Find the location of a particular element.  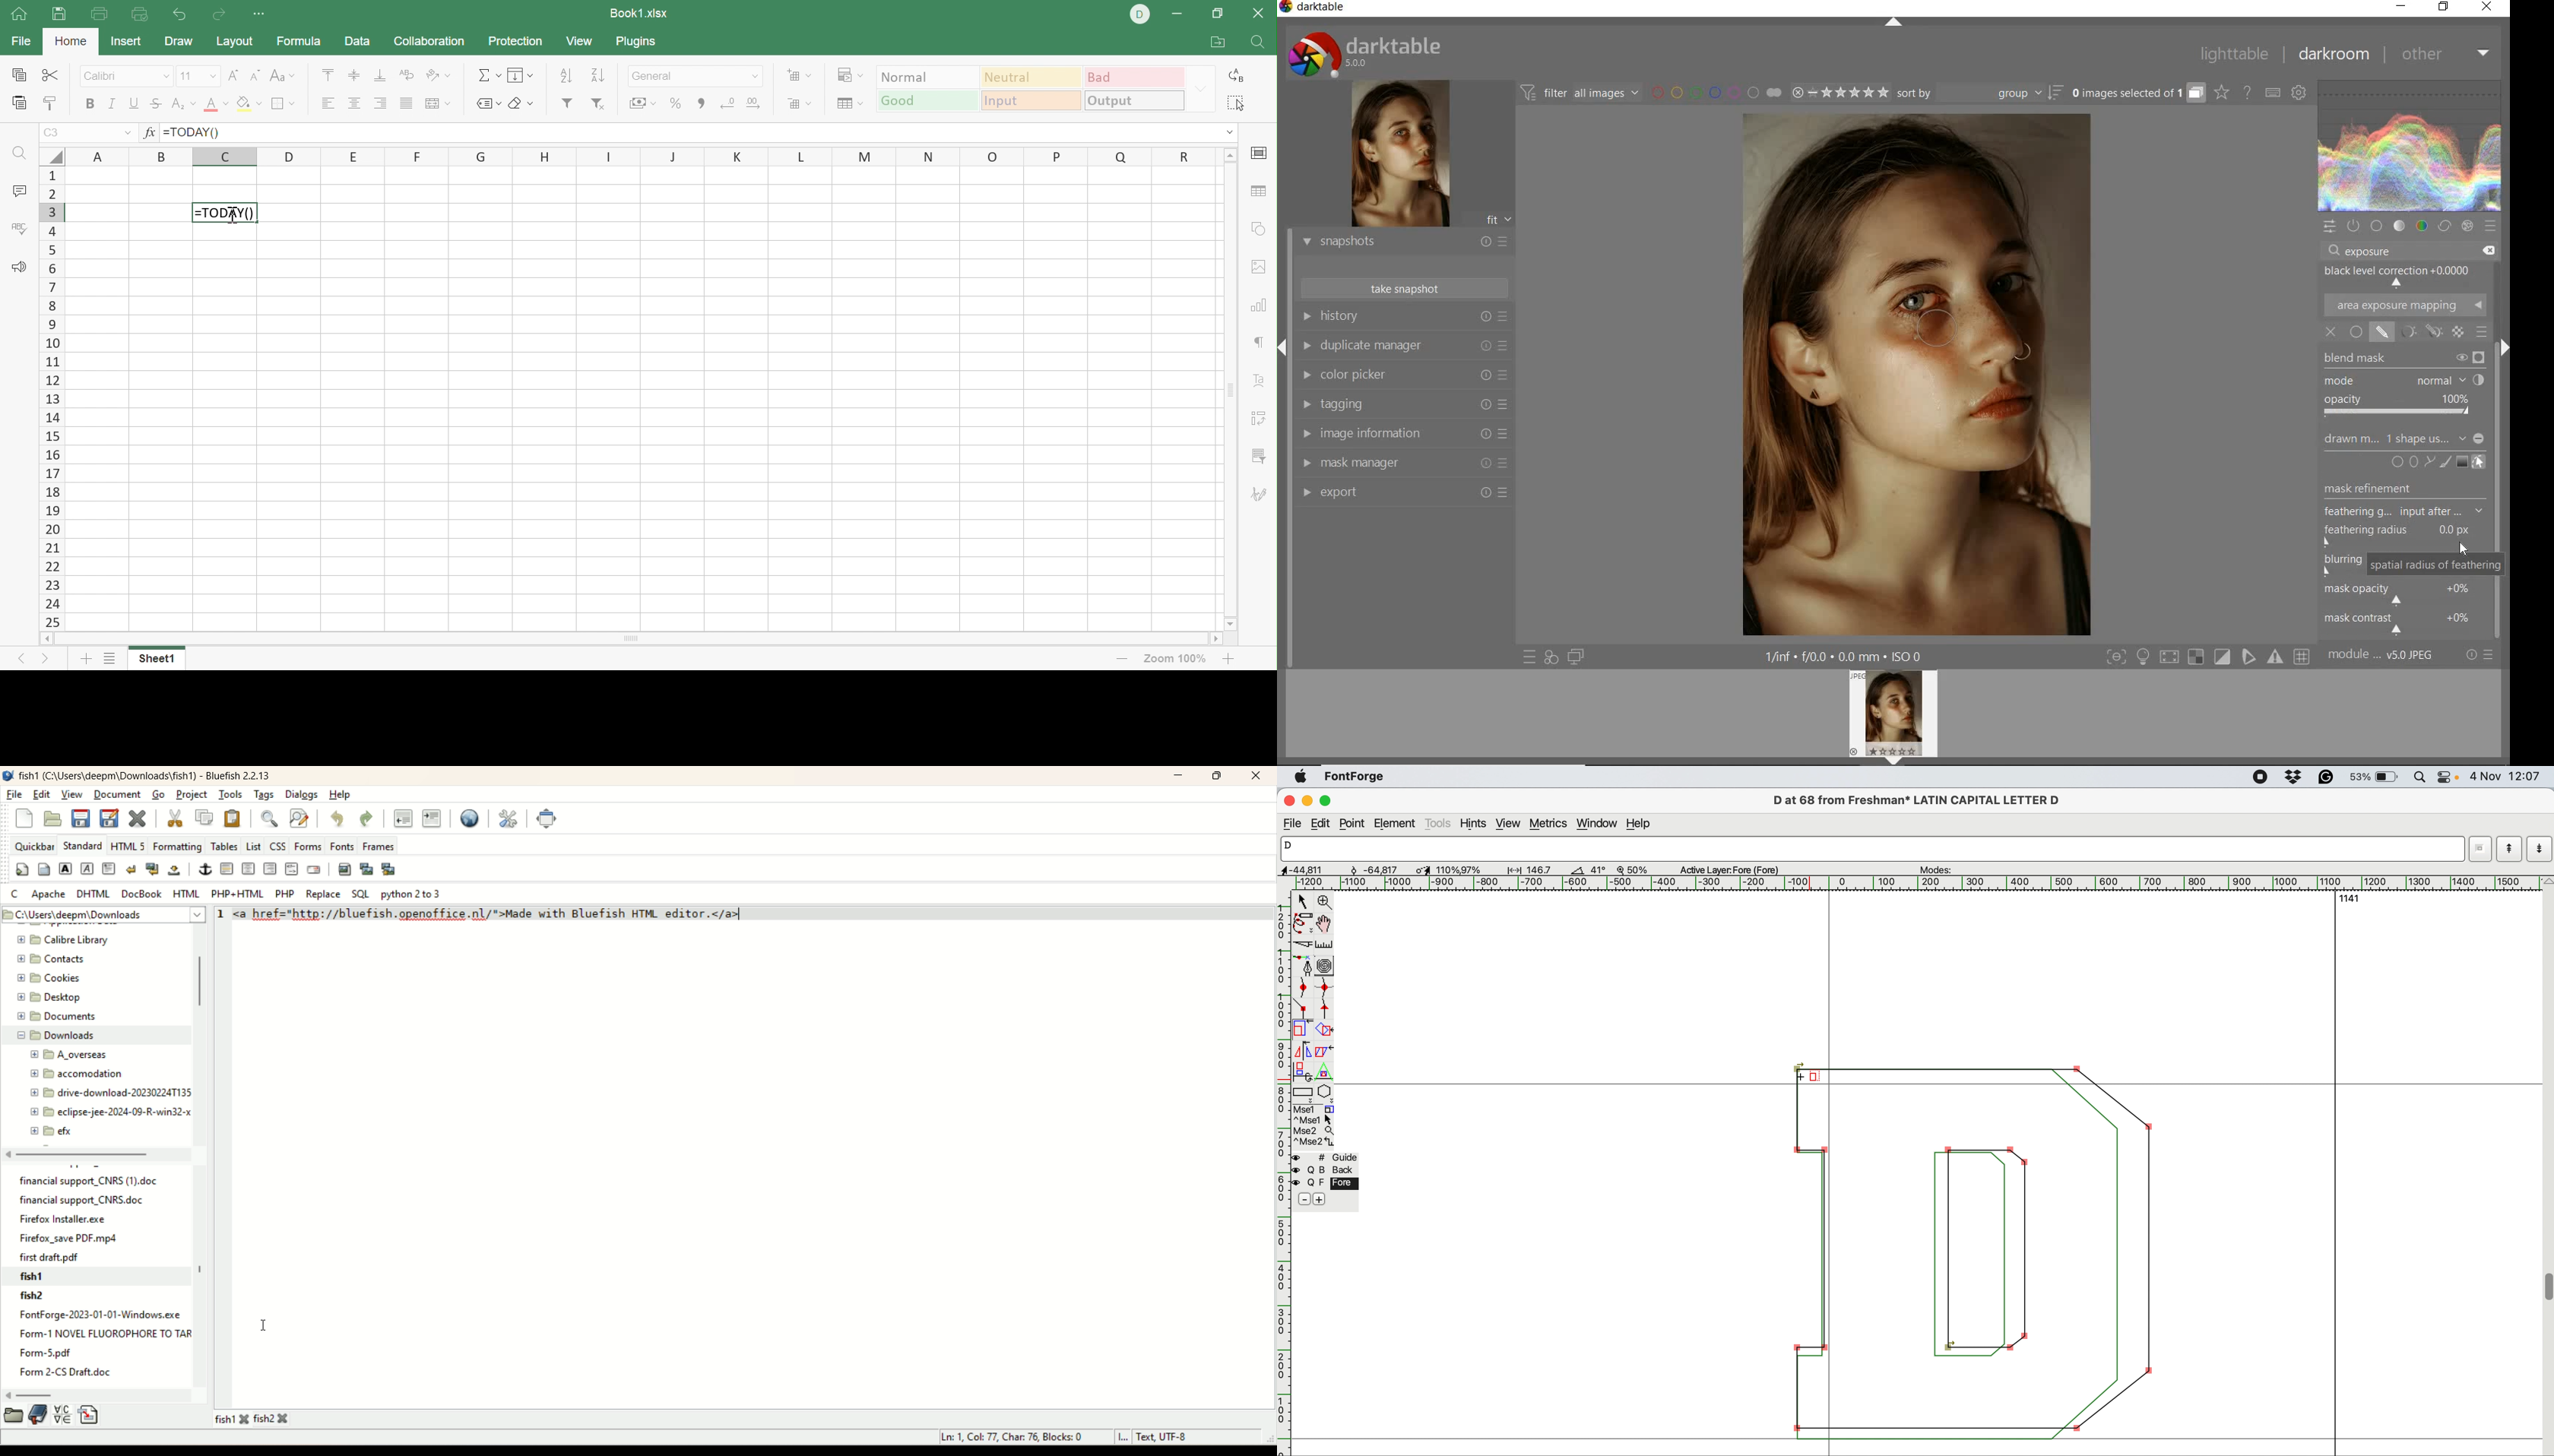

non-breaking space is located at coordinates (172, 870).